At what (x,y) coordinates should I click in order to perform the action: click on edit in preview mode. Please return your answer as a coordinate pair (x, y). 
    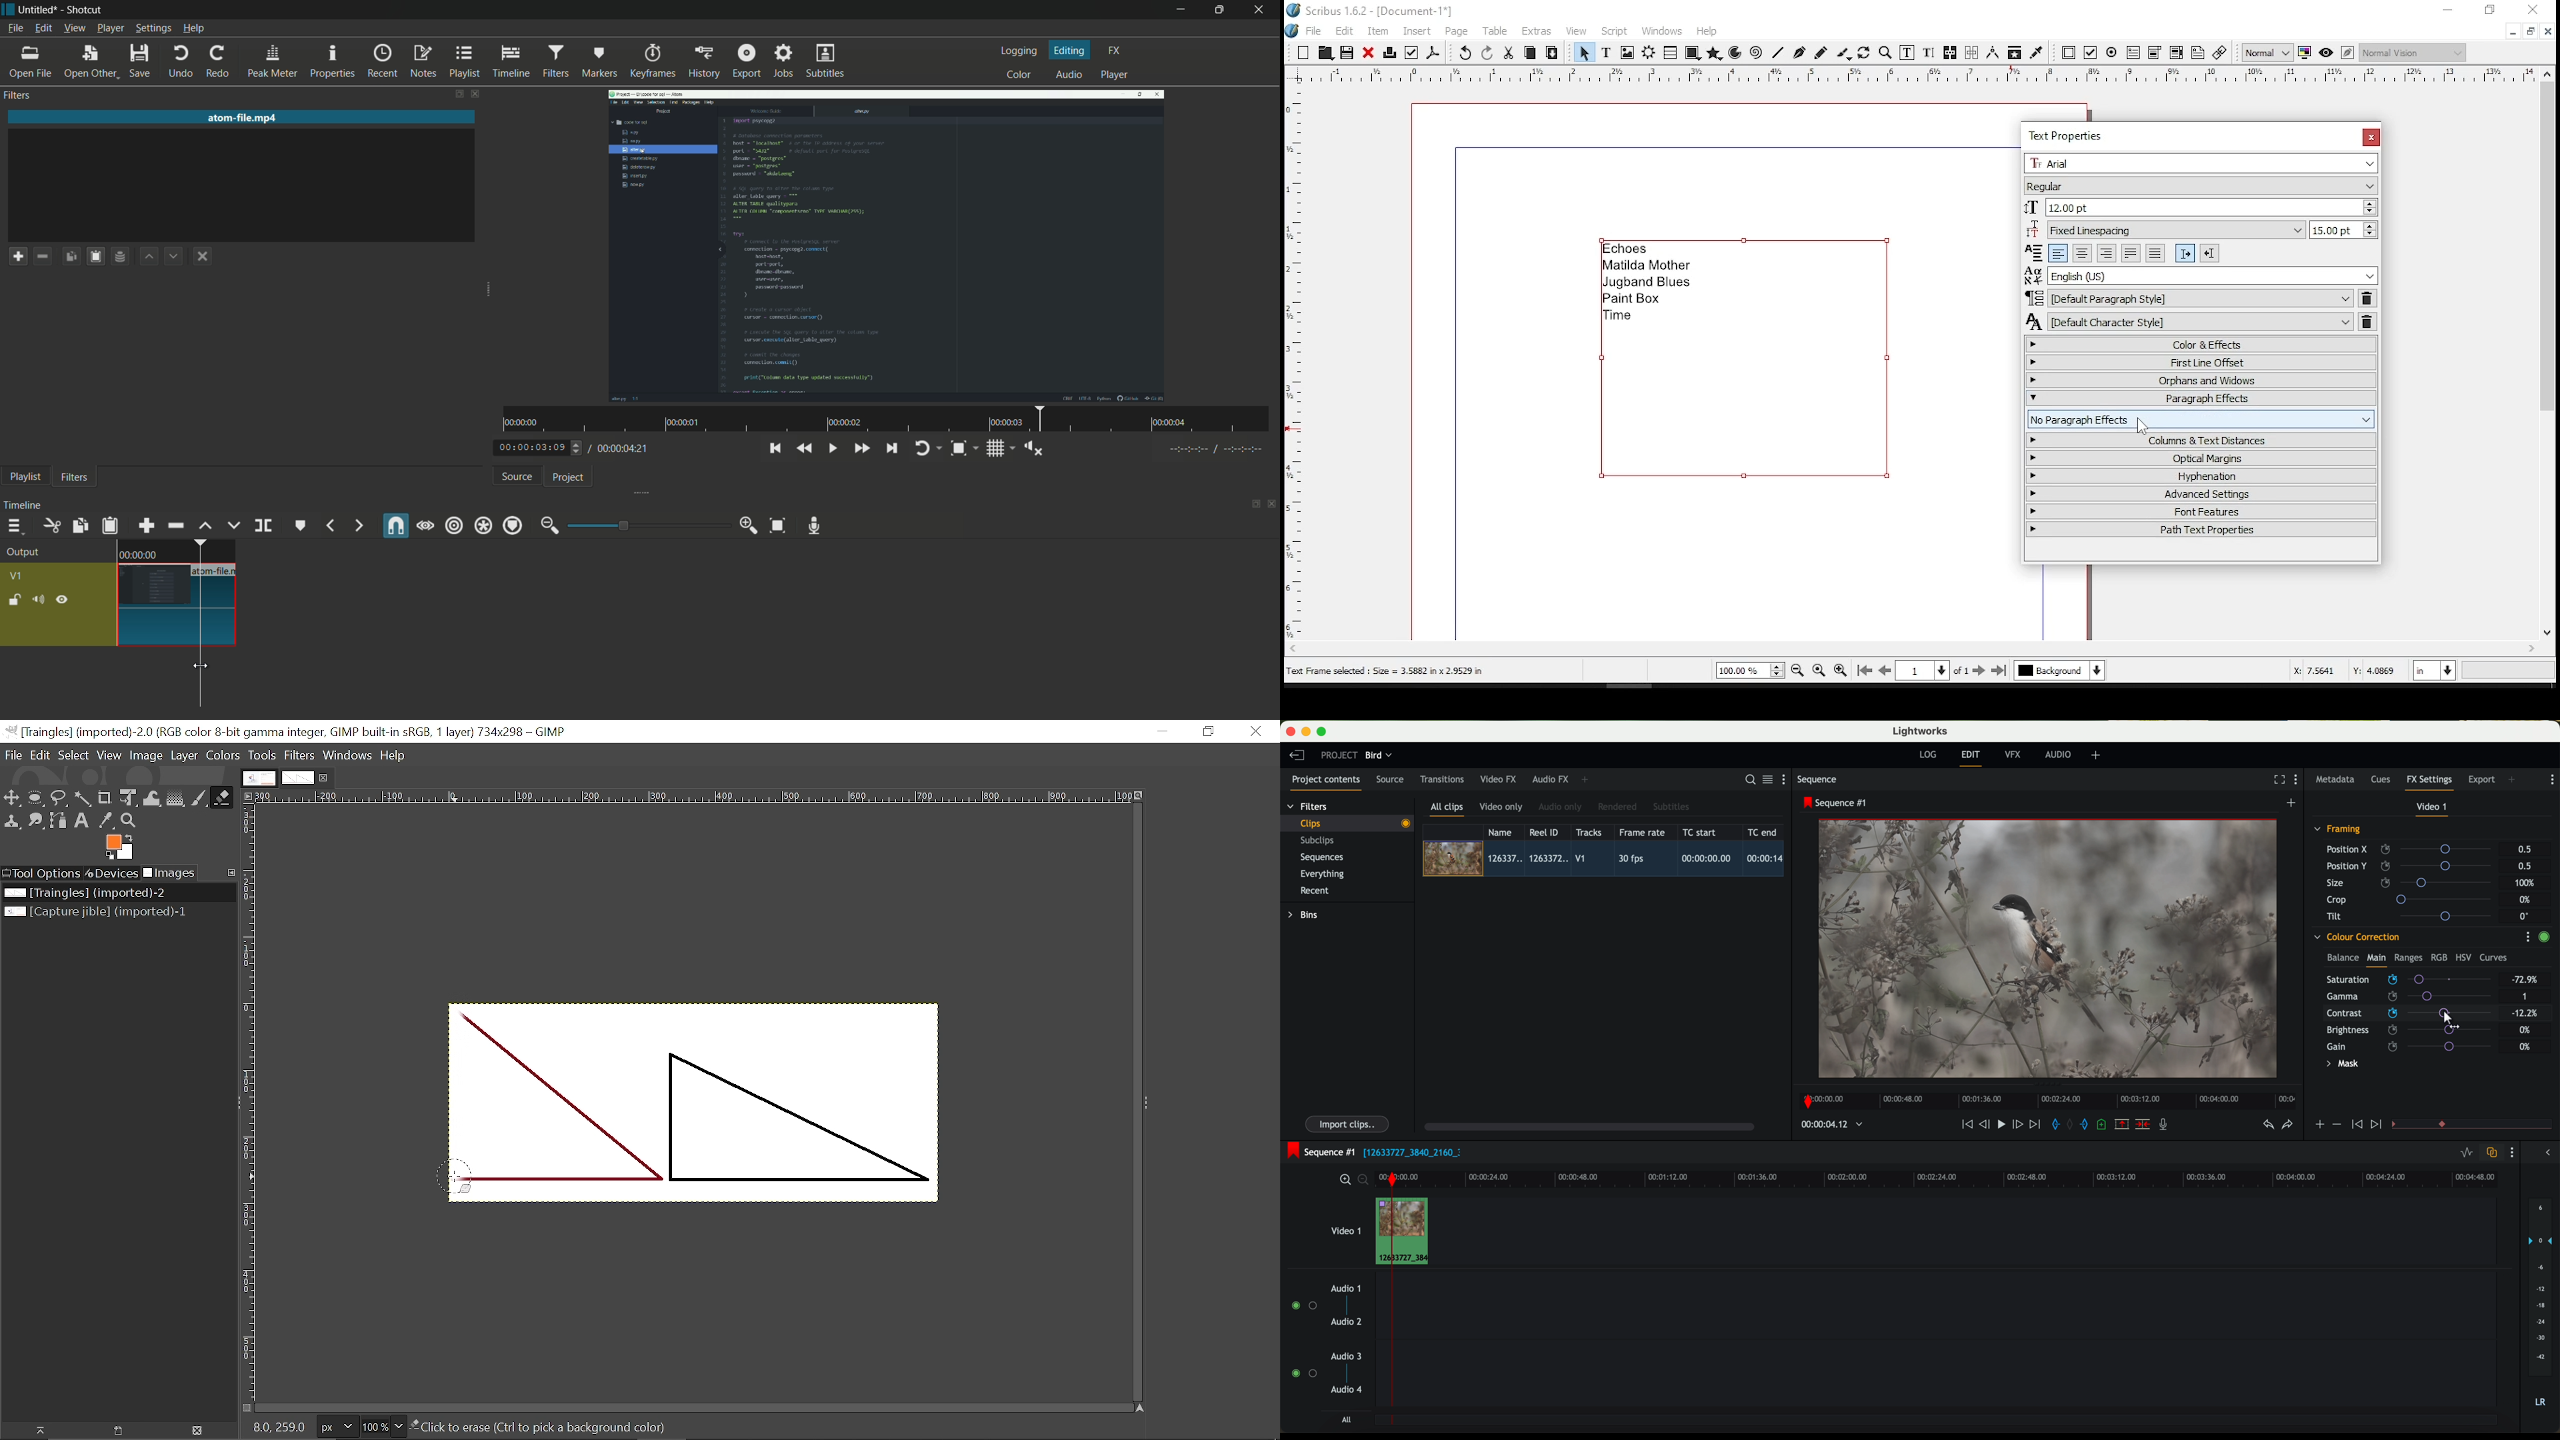
    Looking at the image, I should click on (2350, 53).